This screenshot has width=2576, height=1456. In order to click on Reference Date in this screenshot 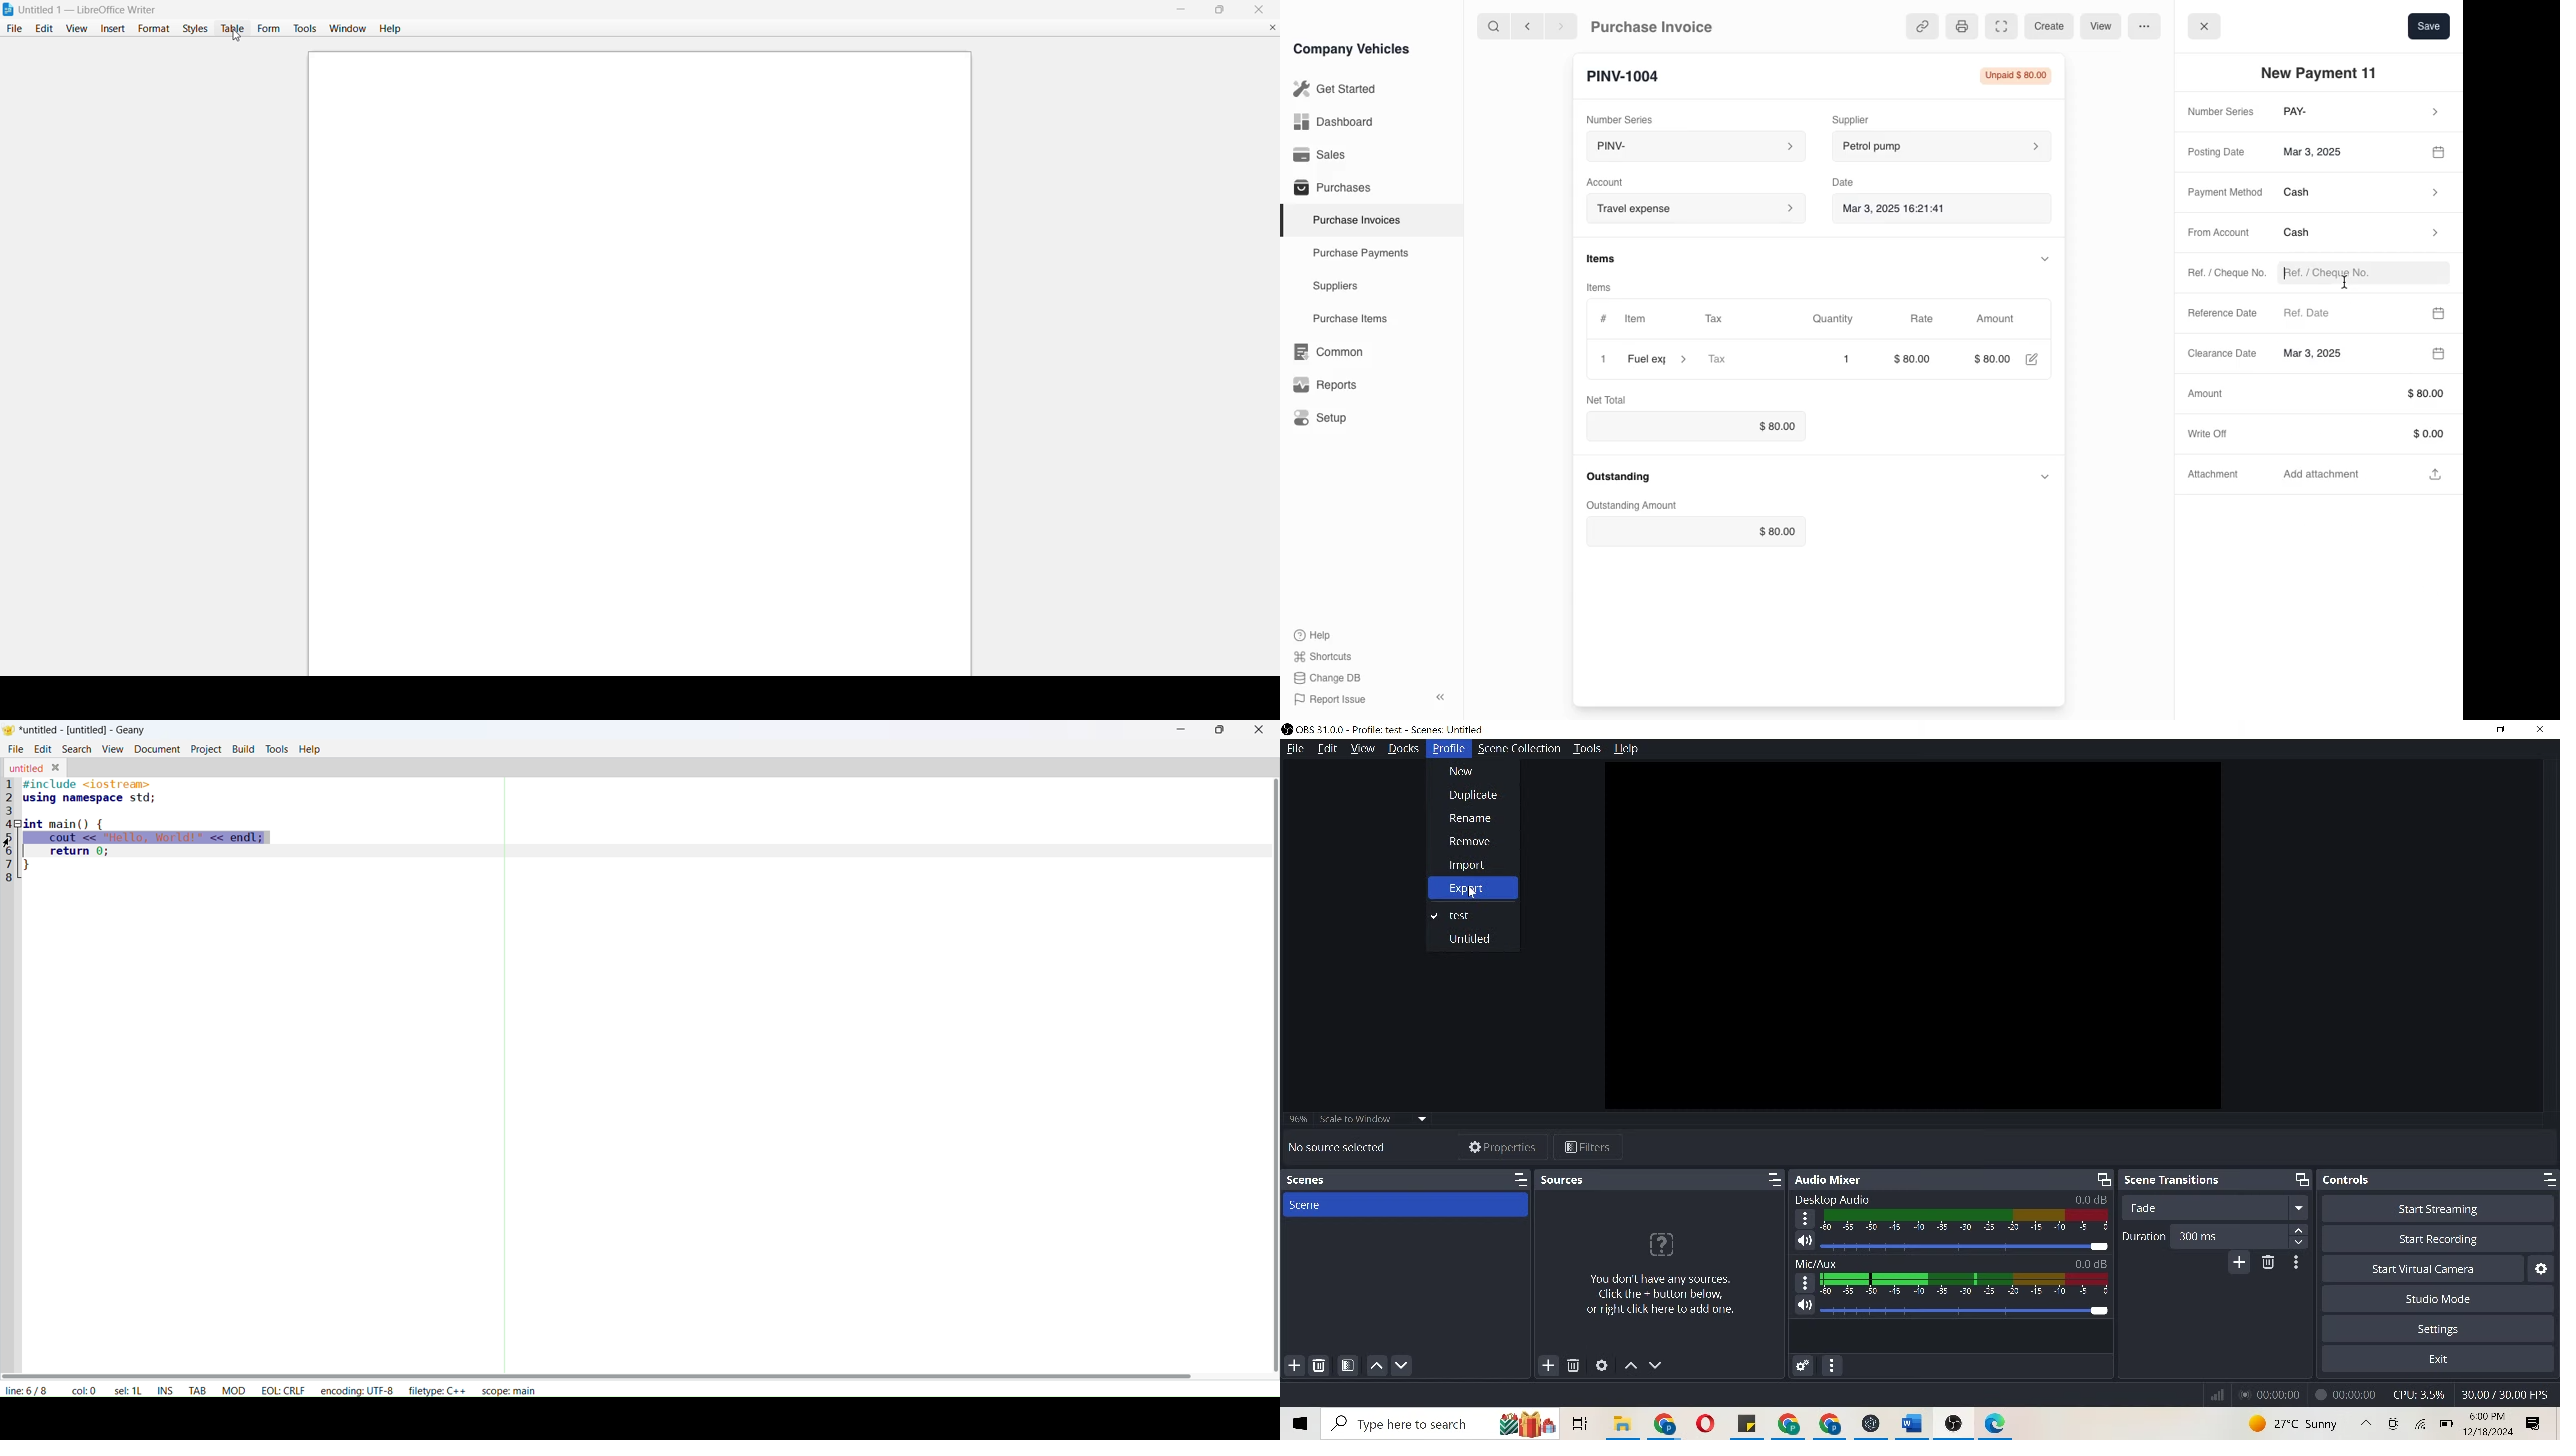, I will do `click(2224, 314)`.